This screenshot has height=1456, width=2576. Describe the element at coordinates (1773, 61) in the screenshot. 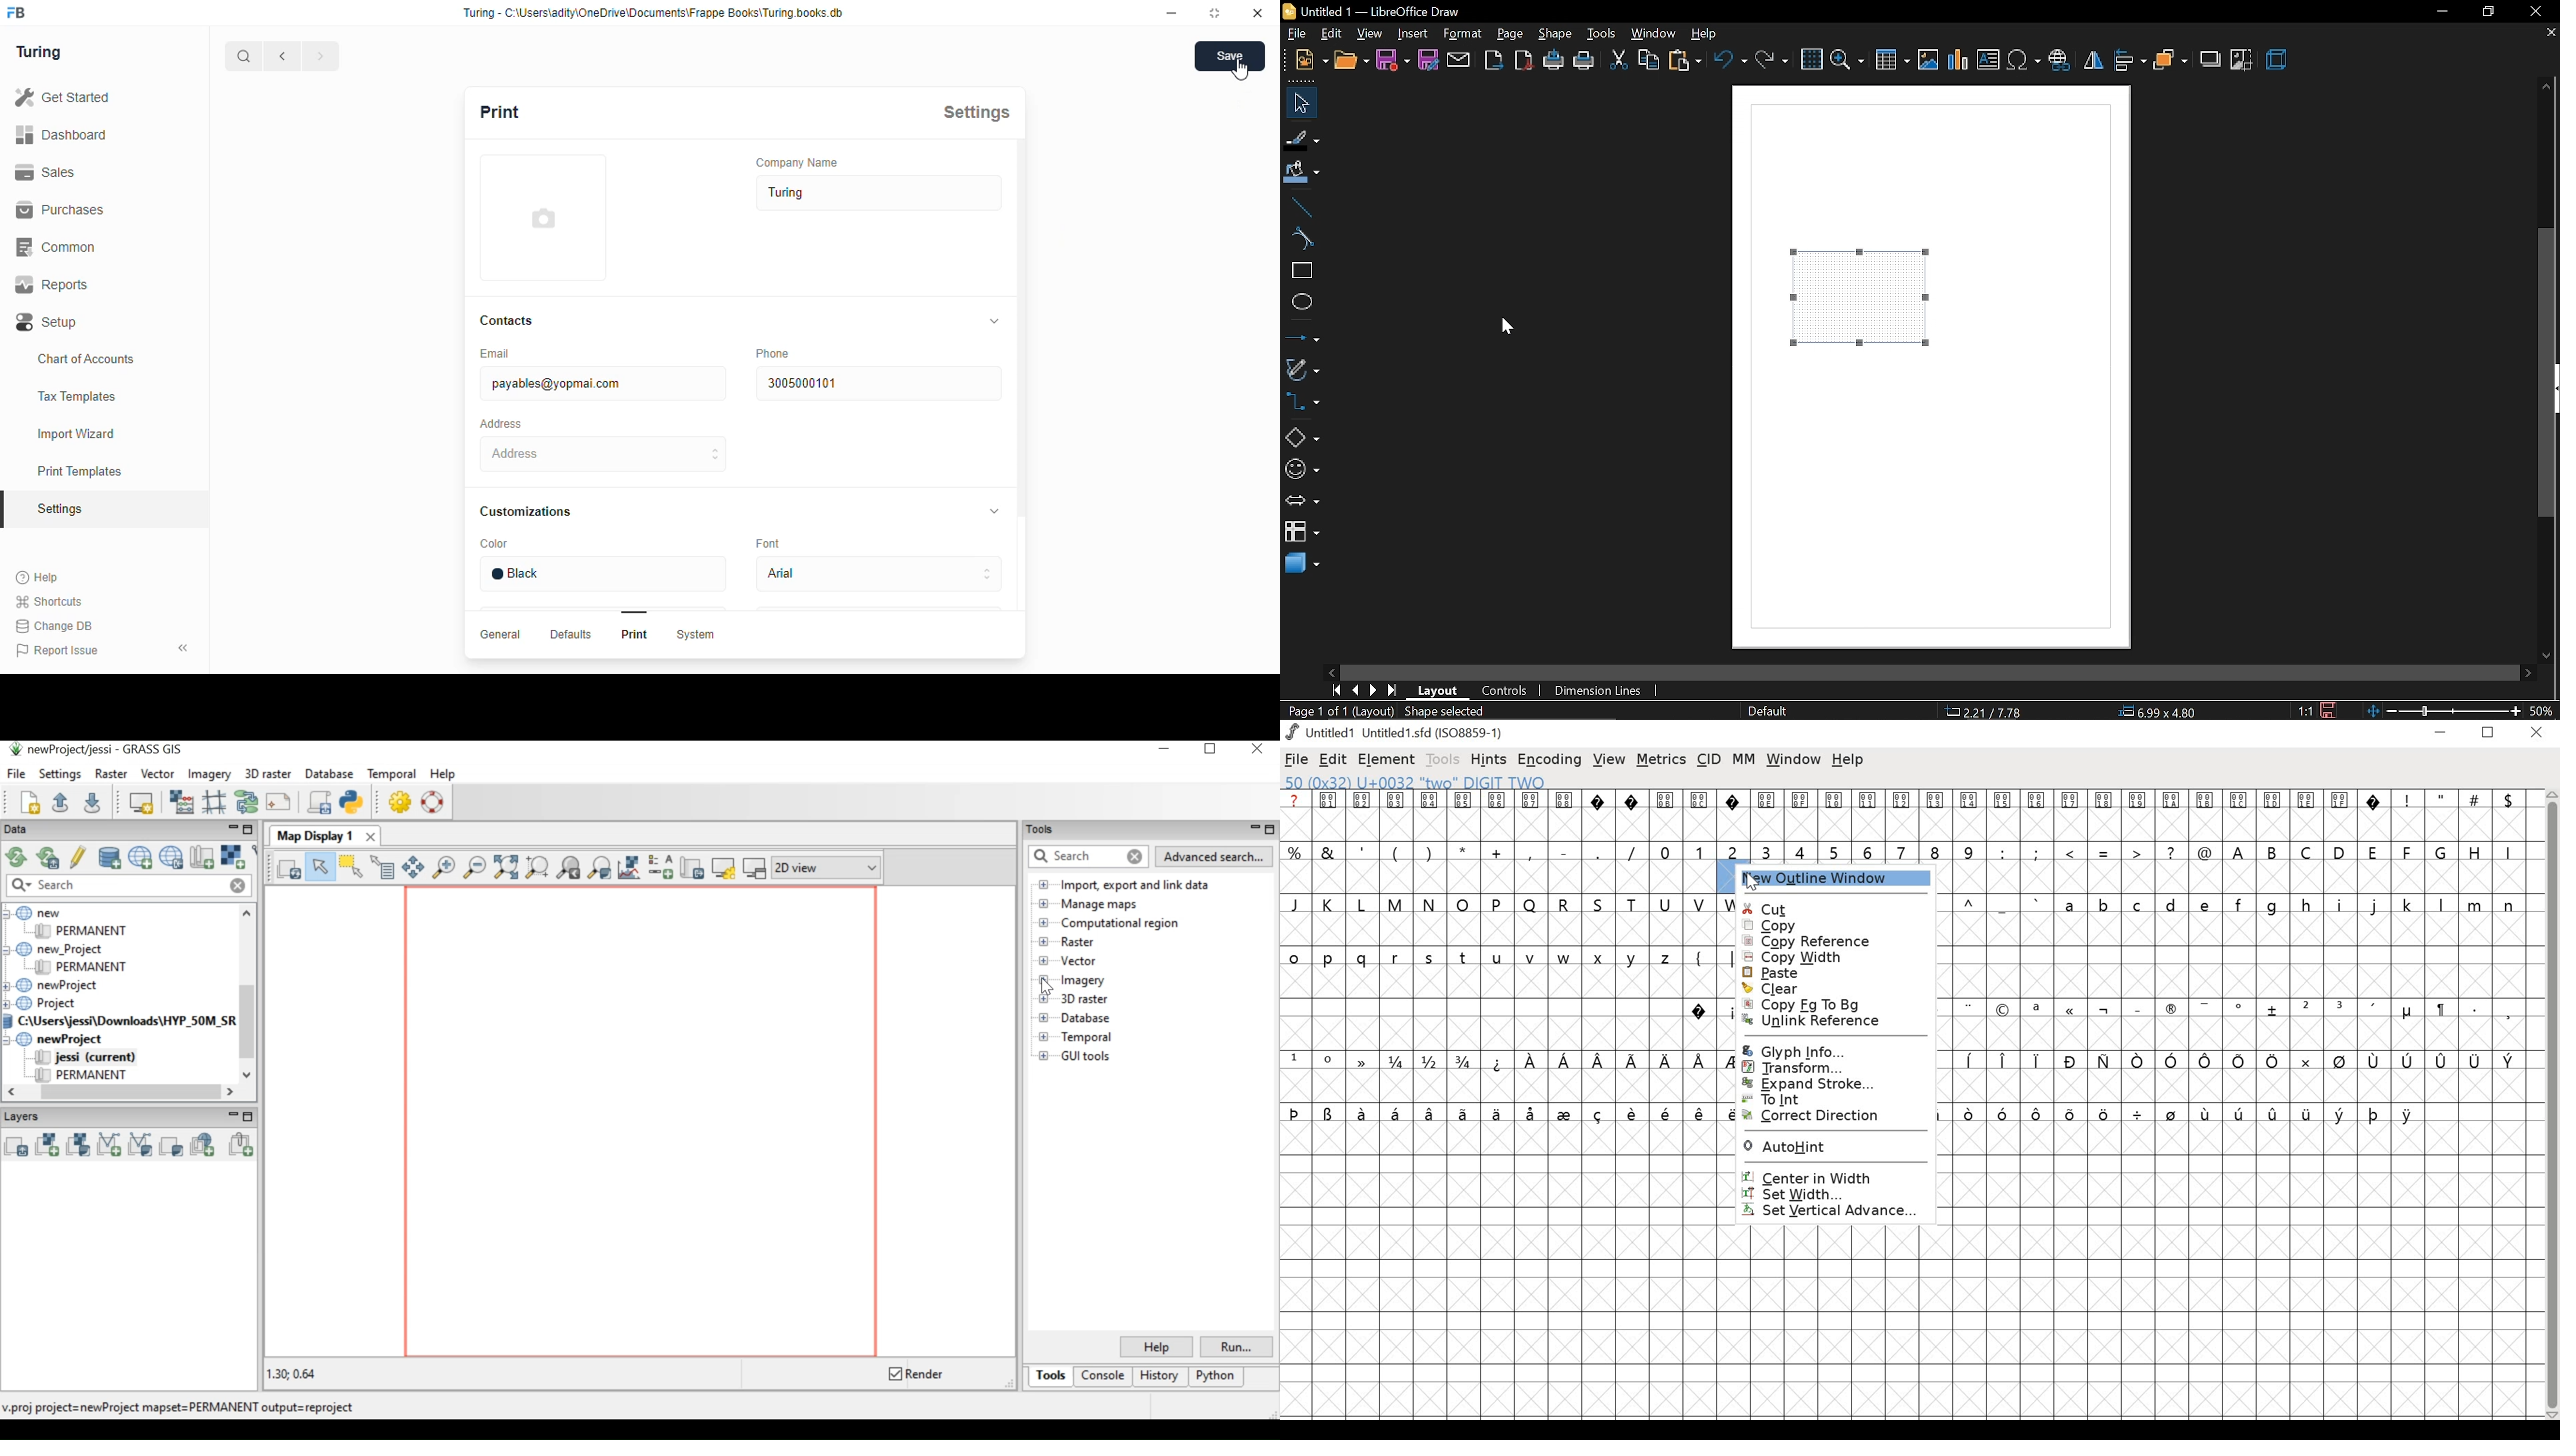

I see `redo` at that location.